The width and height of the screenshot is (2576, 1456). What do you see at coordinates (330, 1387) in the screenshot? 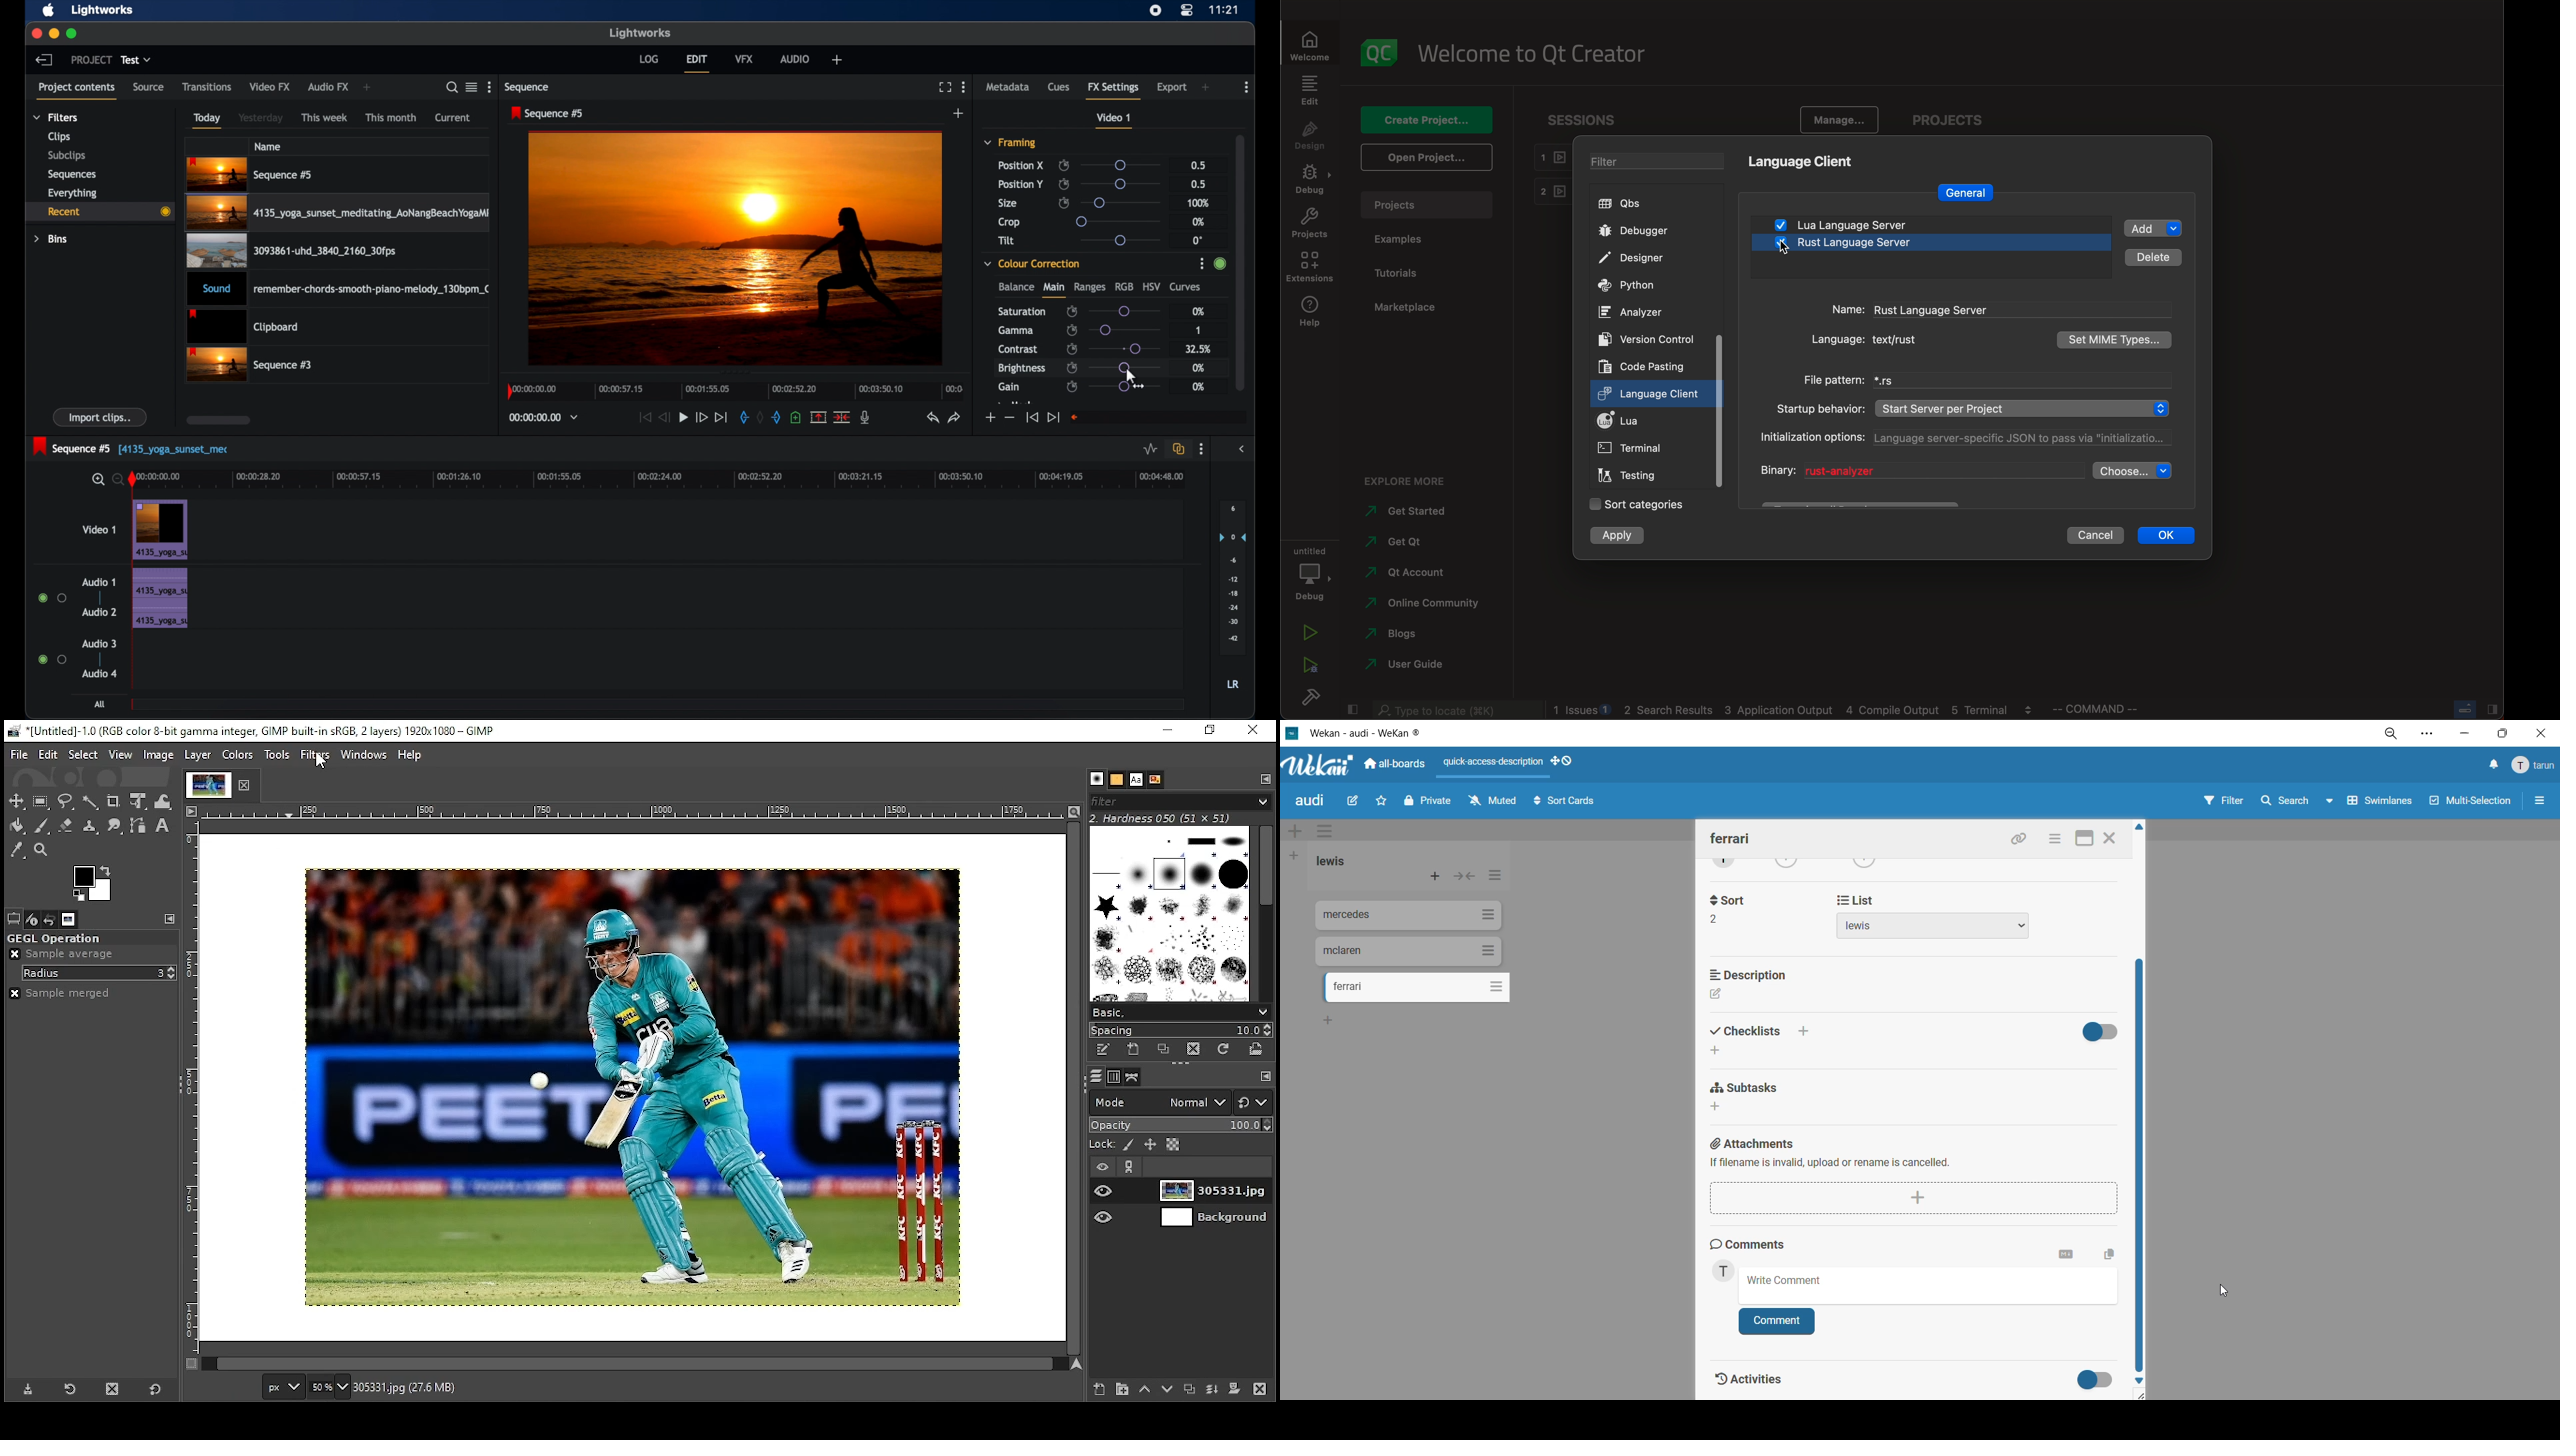
I see `zoom level` at bounding box center [330, 1387].